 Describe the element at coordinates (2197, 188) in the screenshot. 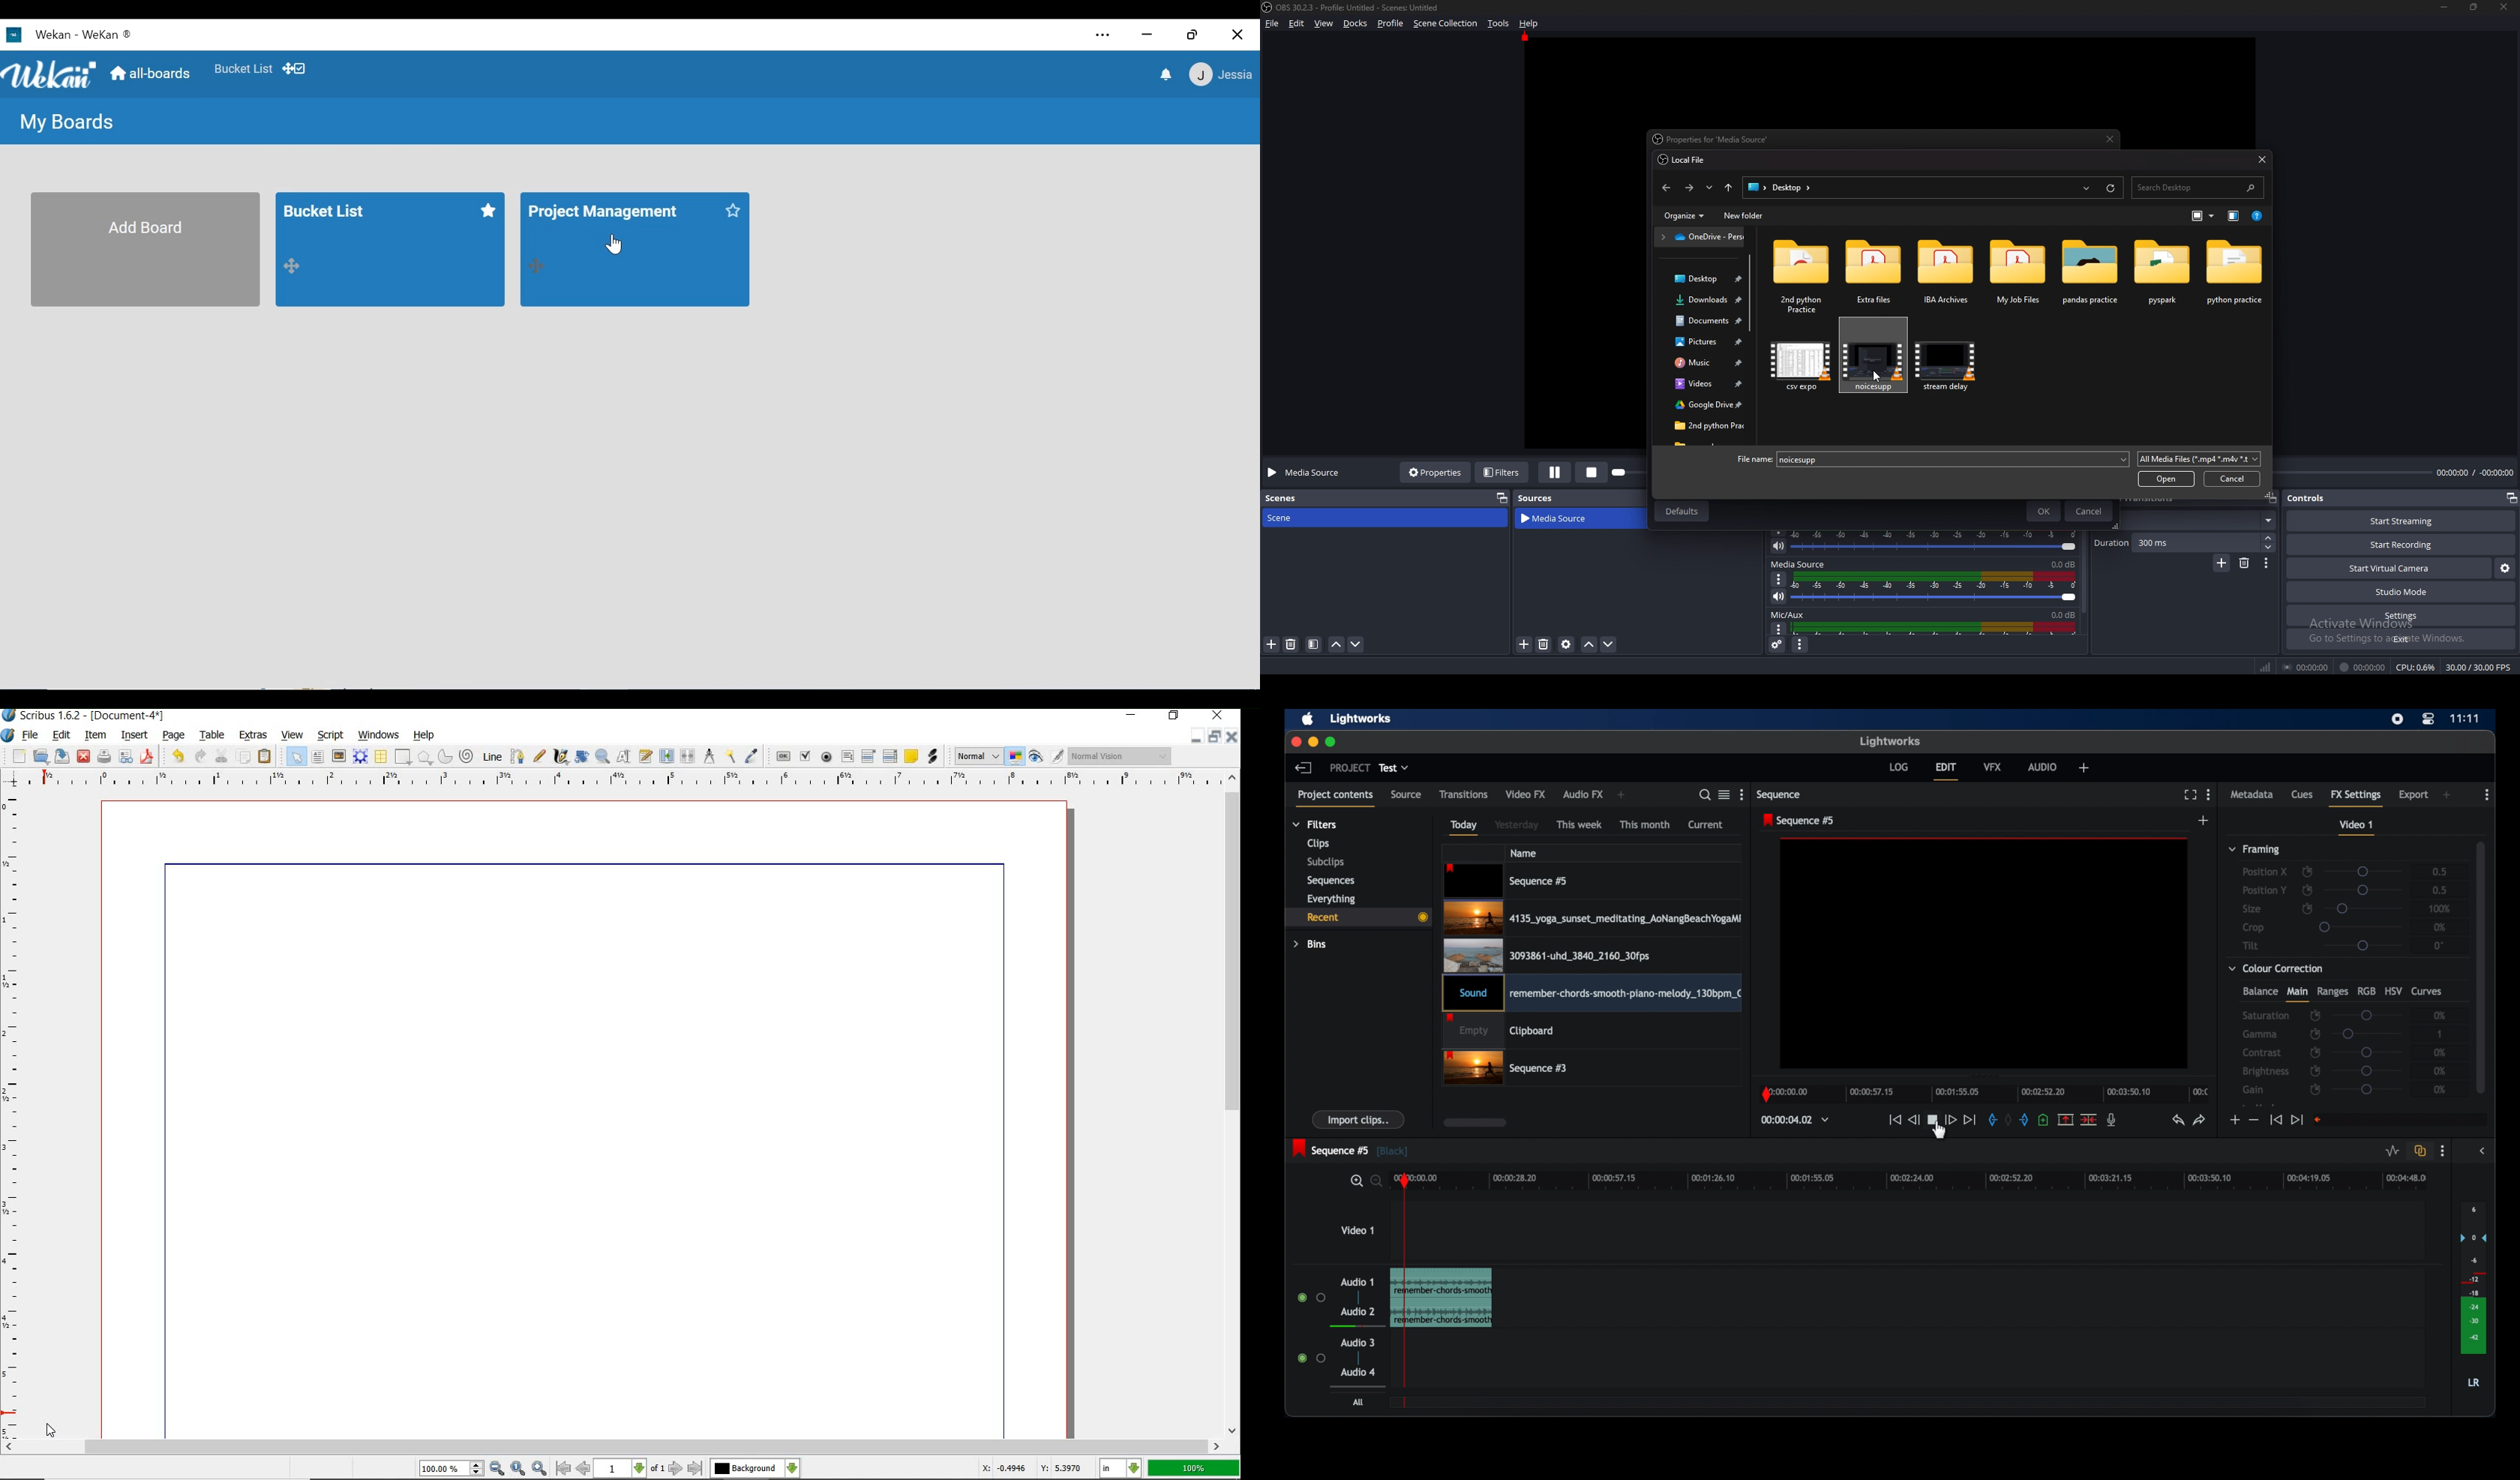

I see `Search Desktop` at that location.